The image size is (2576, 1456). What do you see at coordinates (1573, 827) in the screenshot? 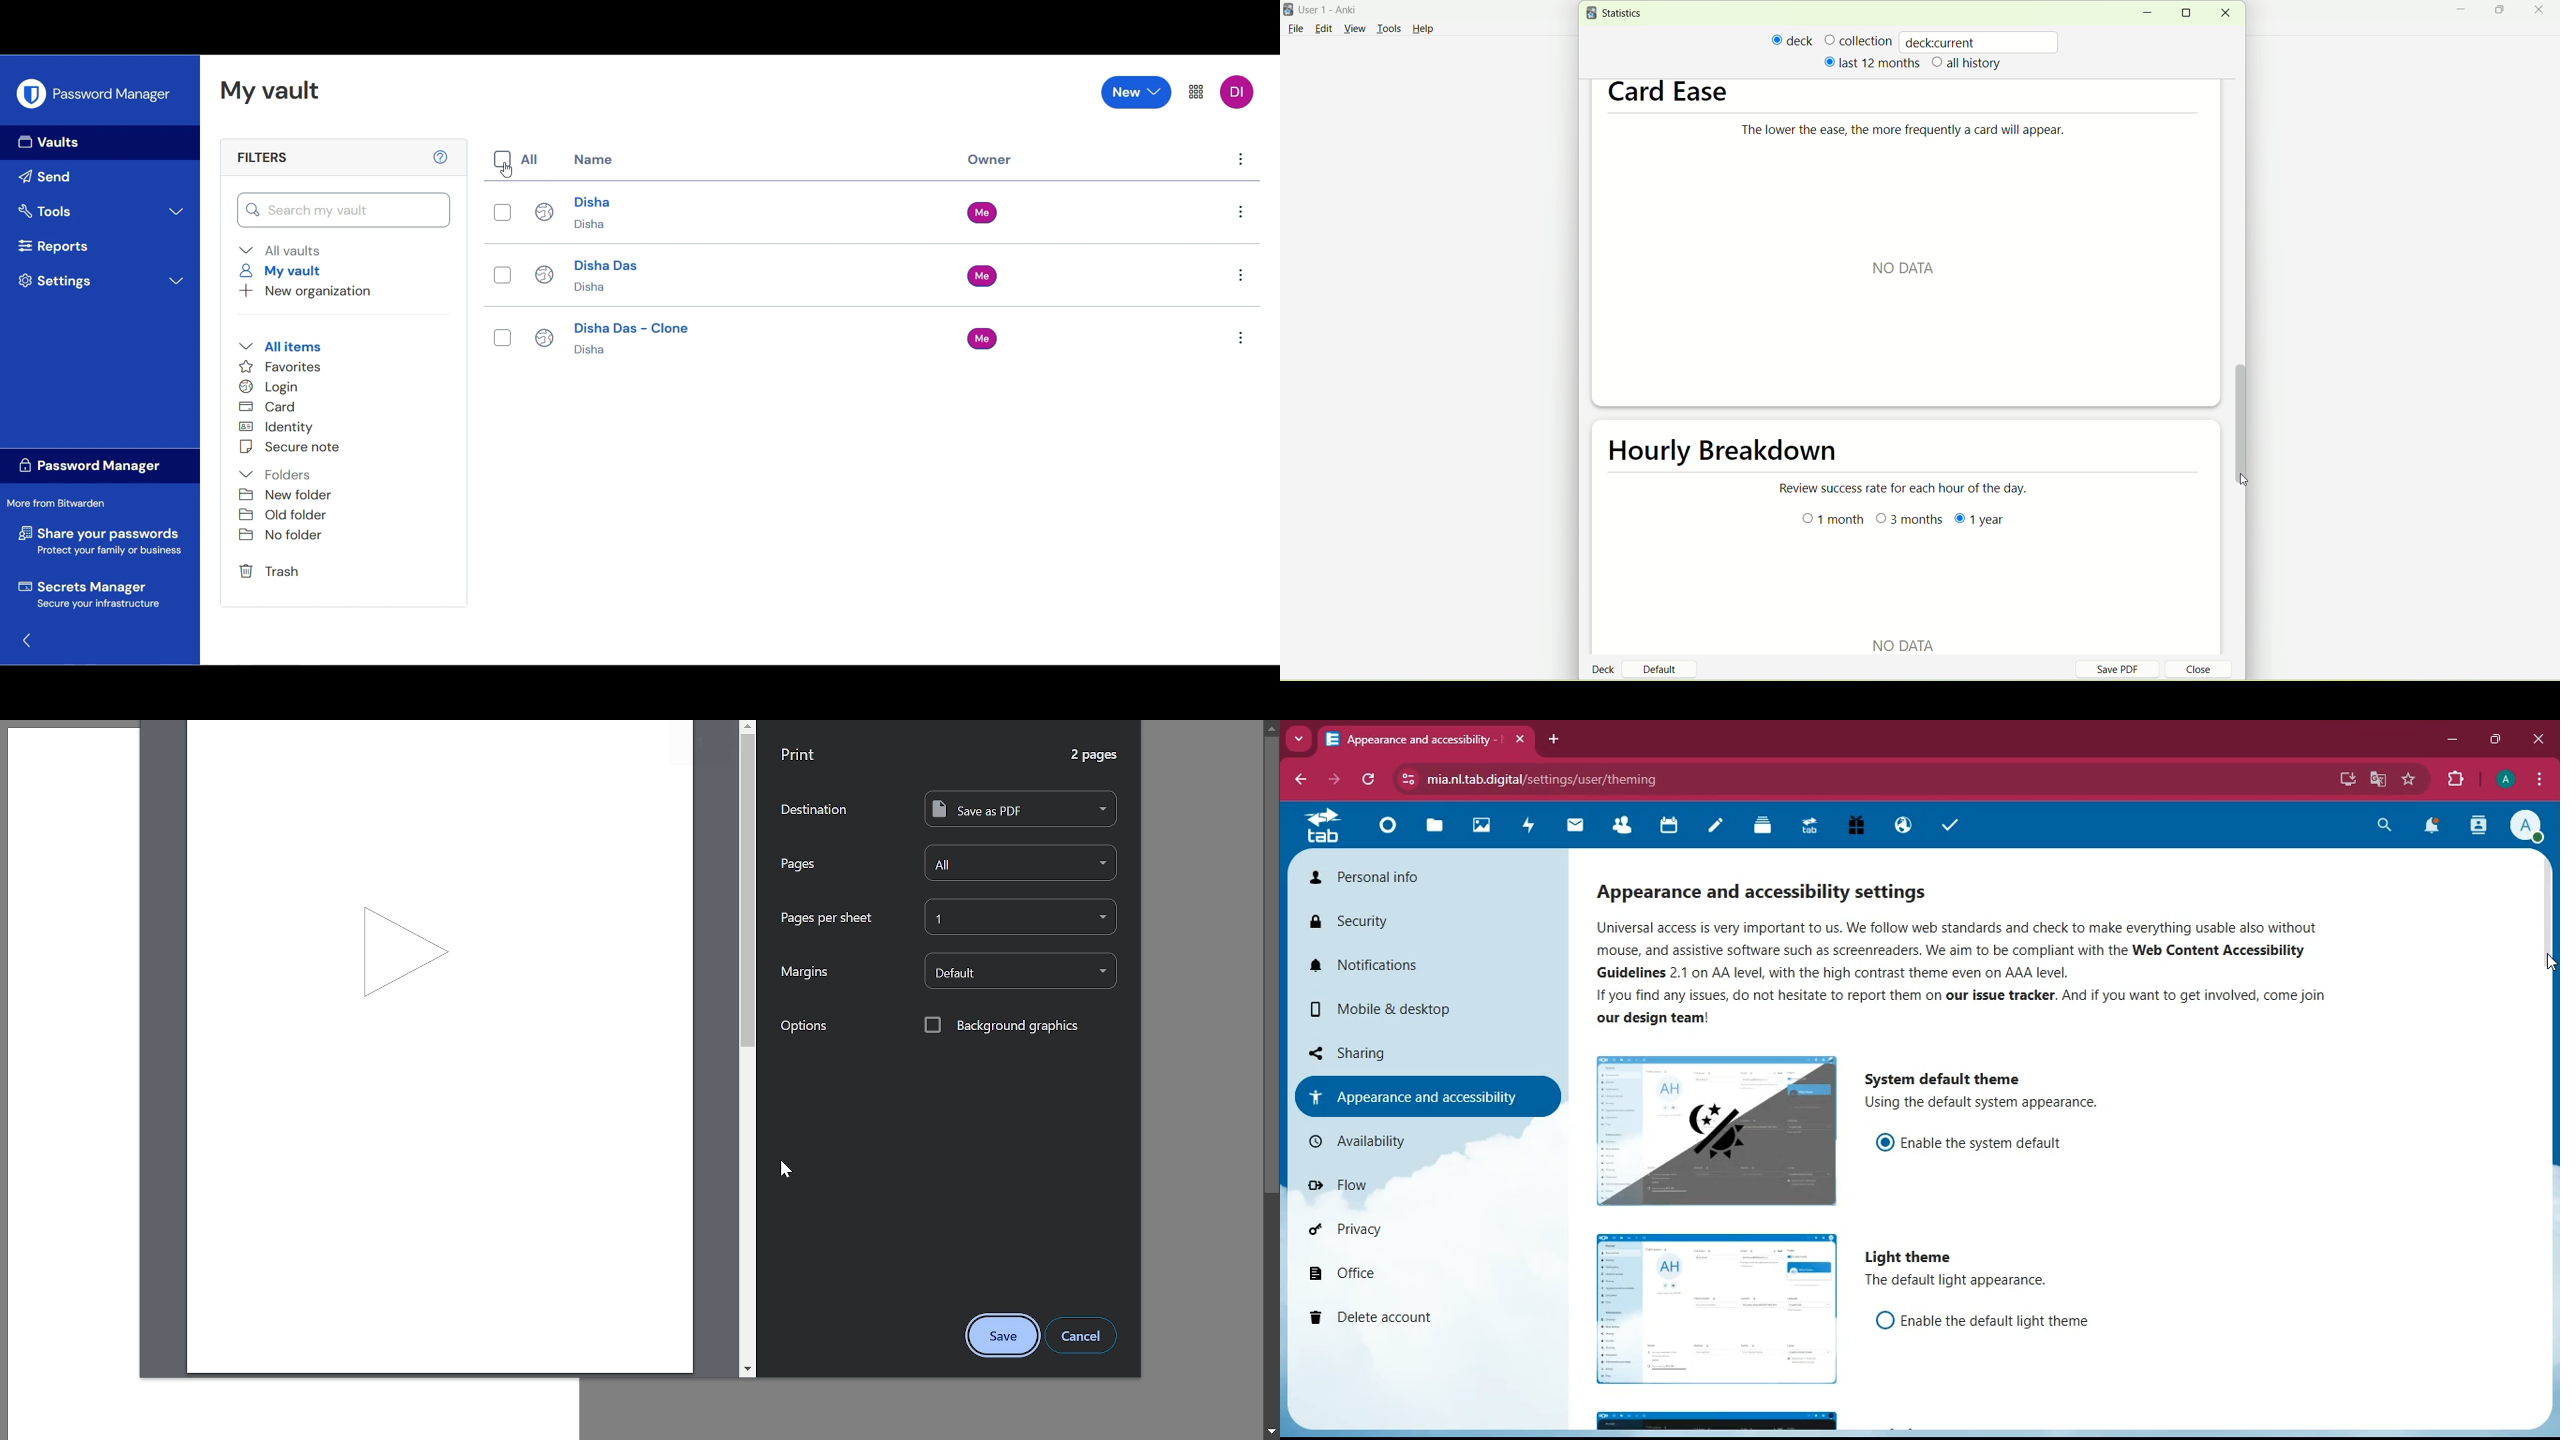
I see `mail` at bounding box center [1573, 827].